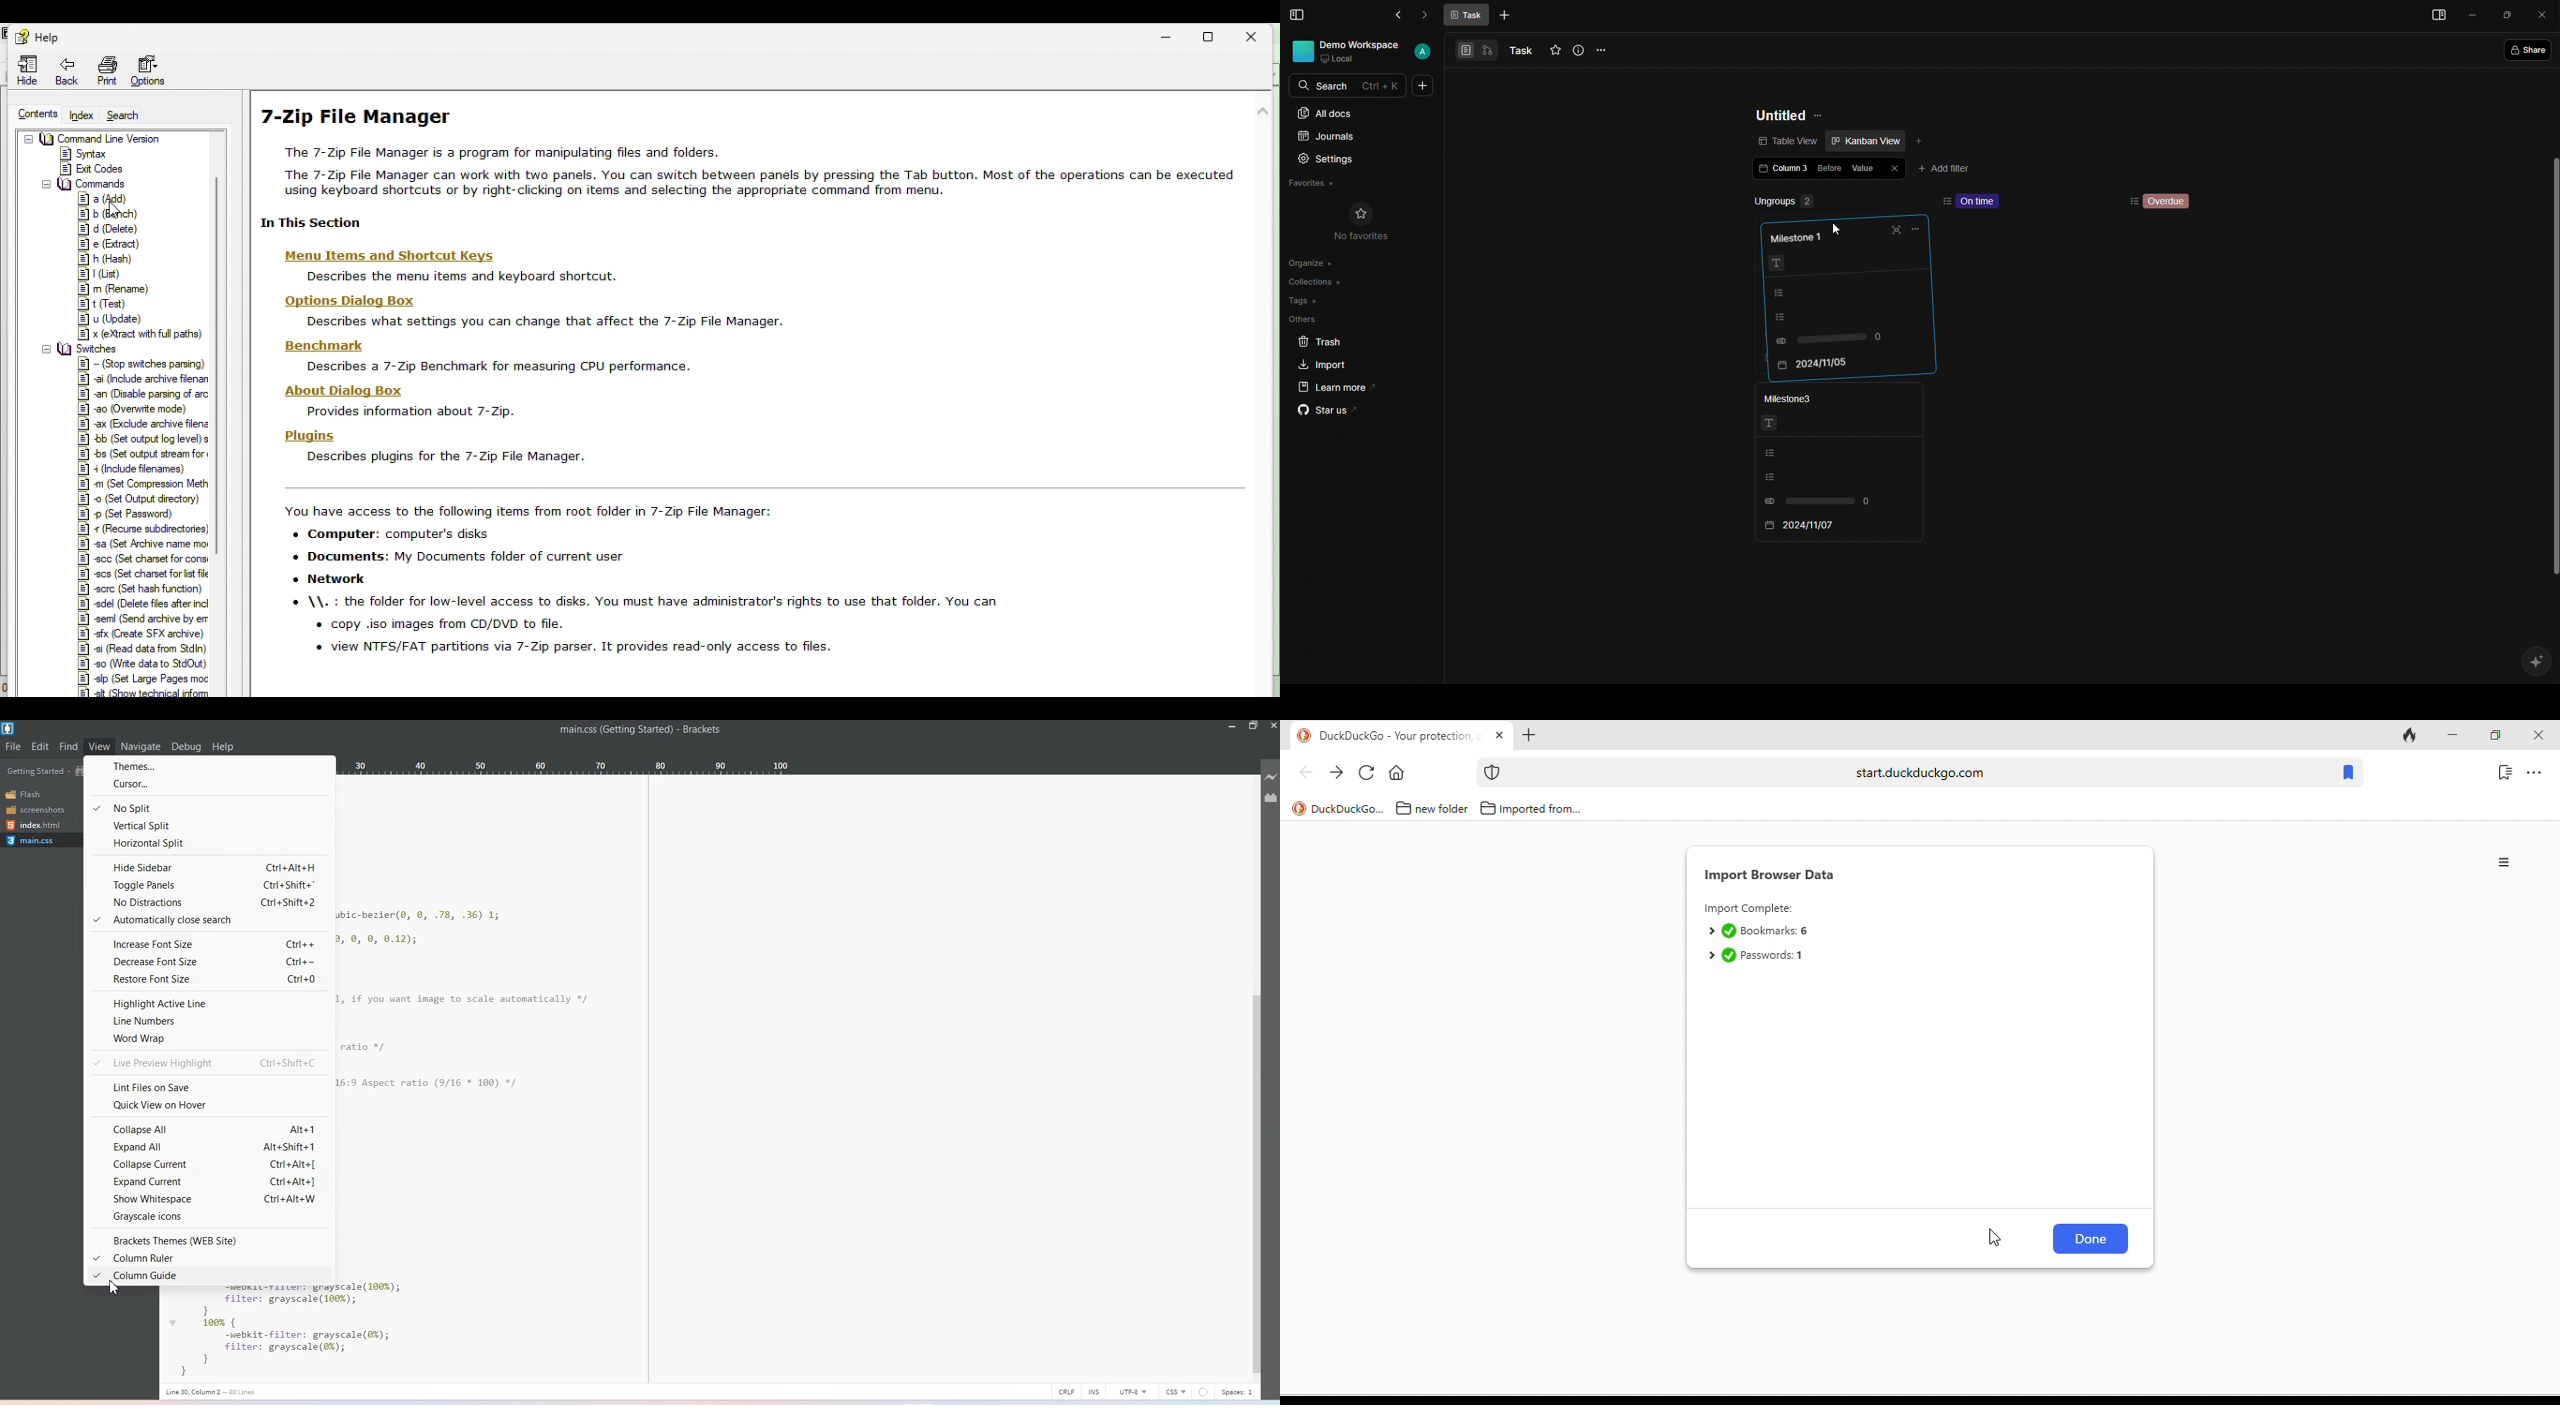 The height and width of the screenshot is (1428, 2576). I want to click on Before, so click(1829, 168).